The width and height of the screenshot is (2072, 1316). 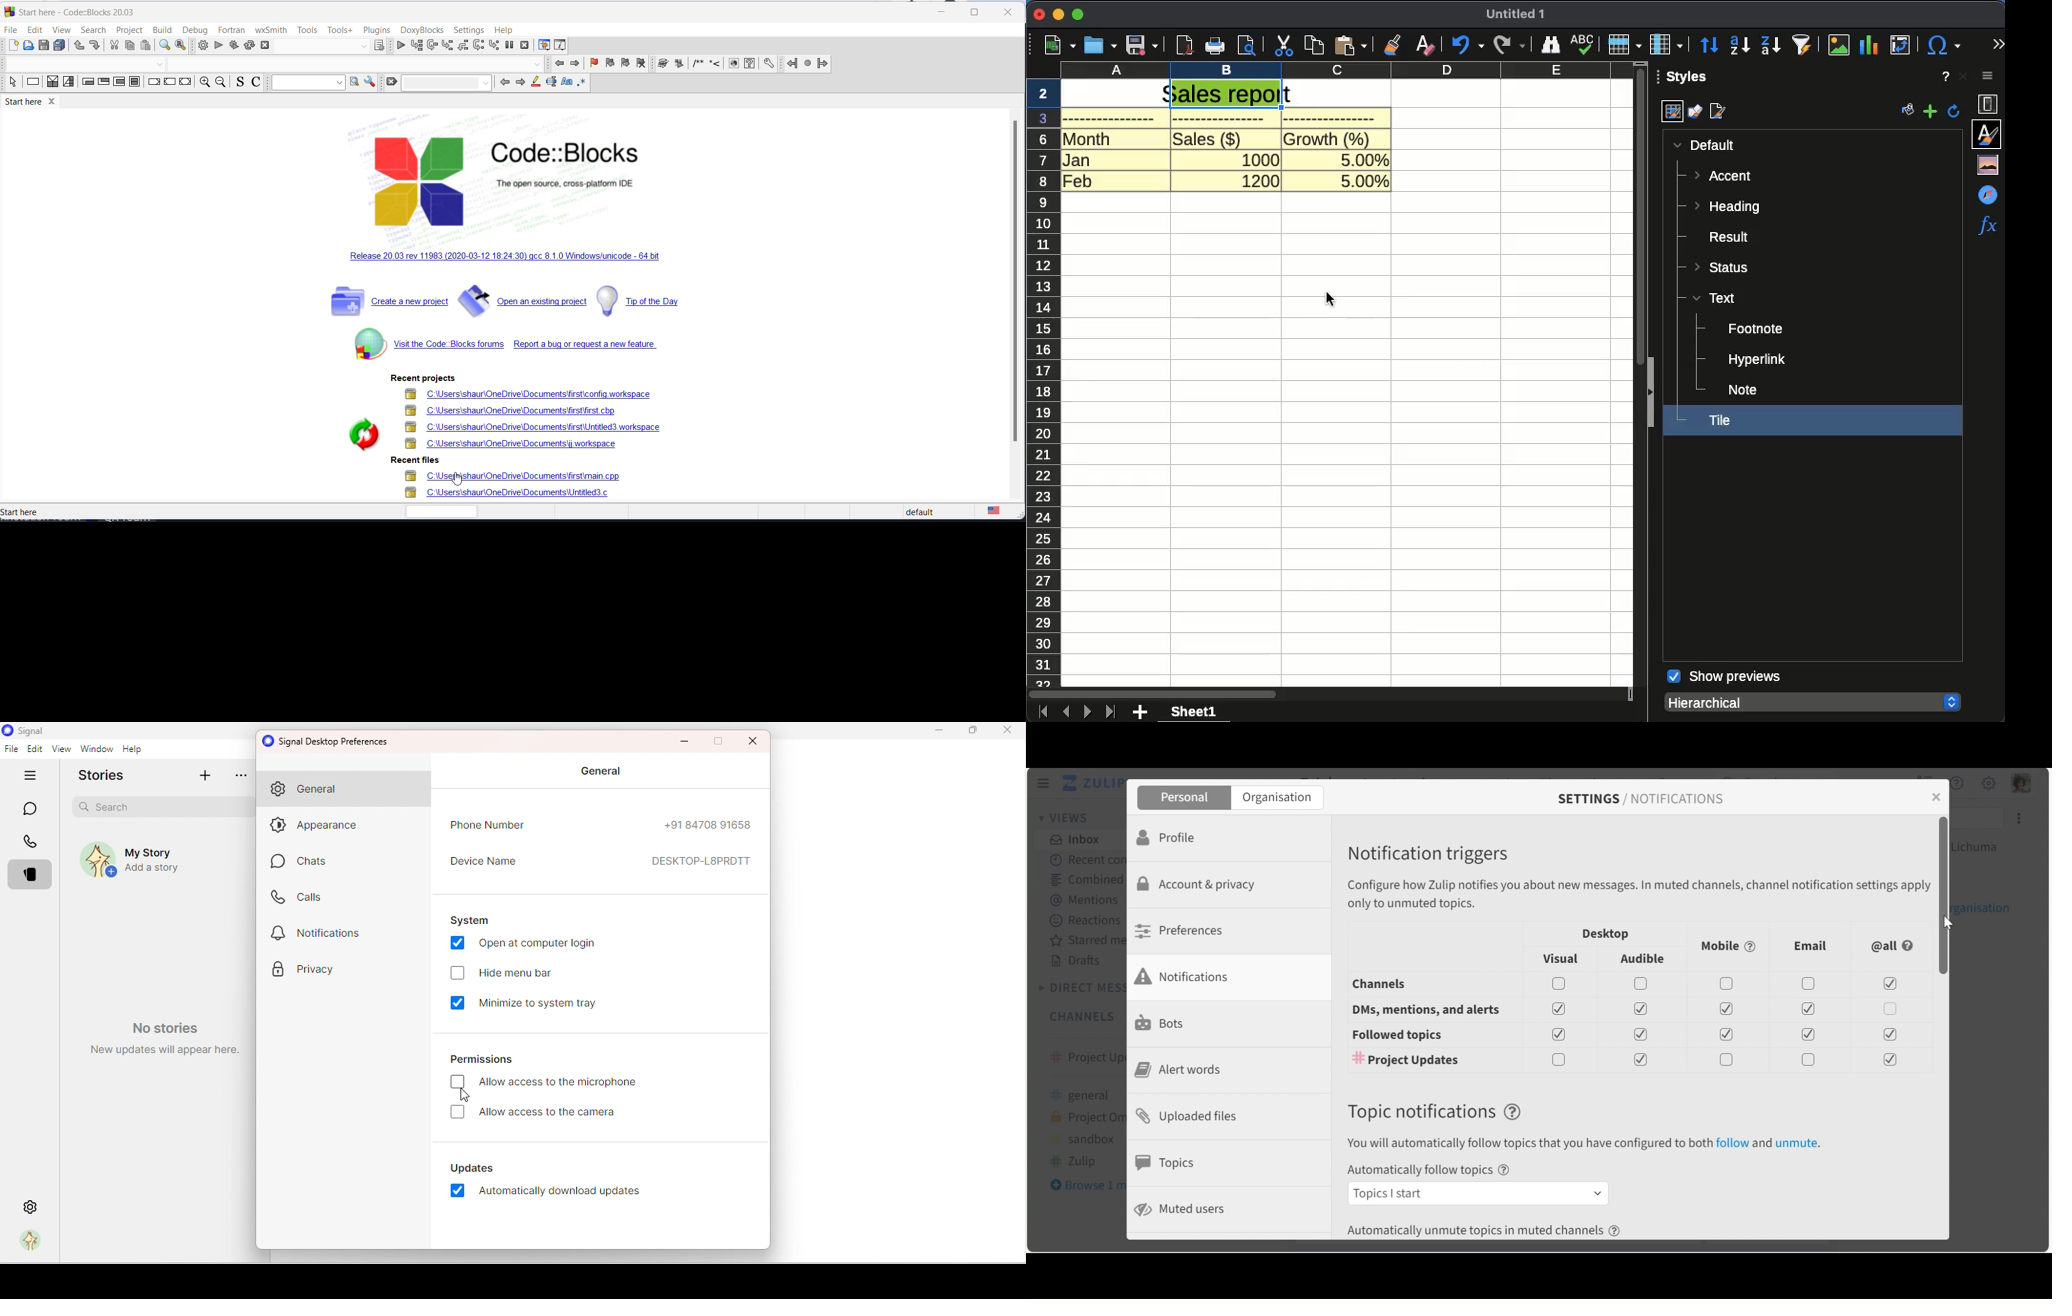 I want to click on heading, so click(x=1727, y=208).